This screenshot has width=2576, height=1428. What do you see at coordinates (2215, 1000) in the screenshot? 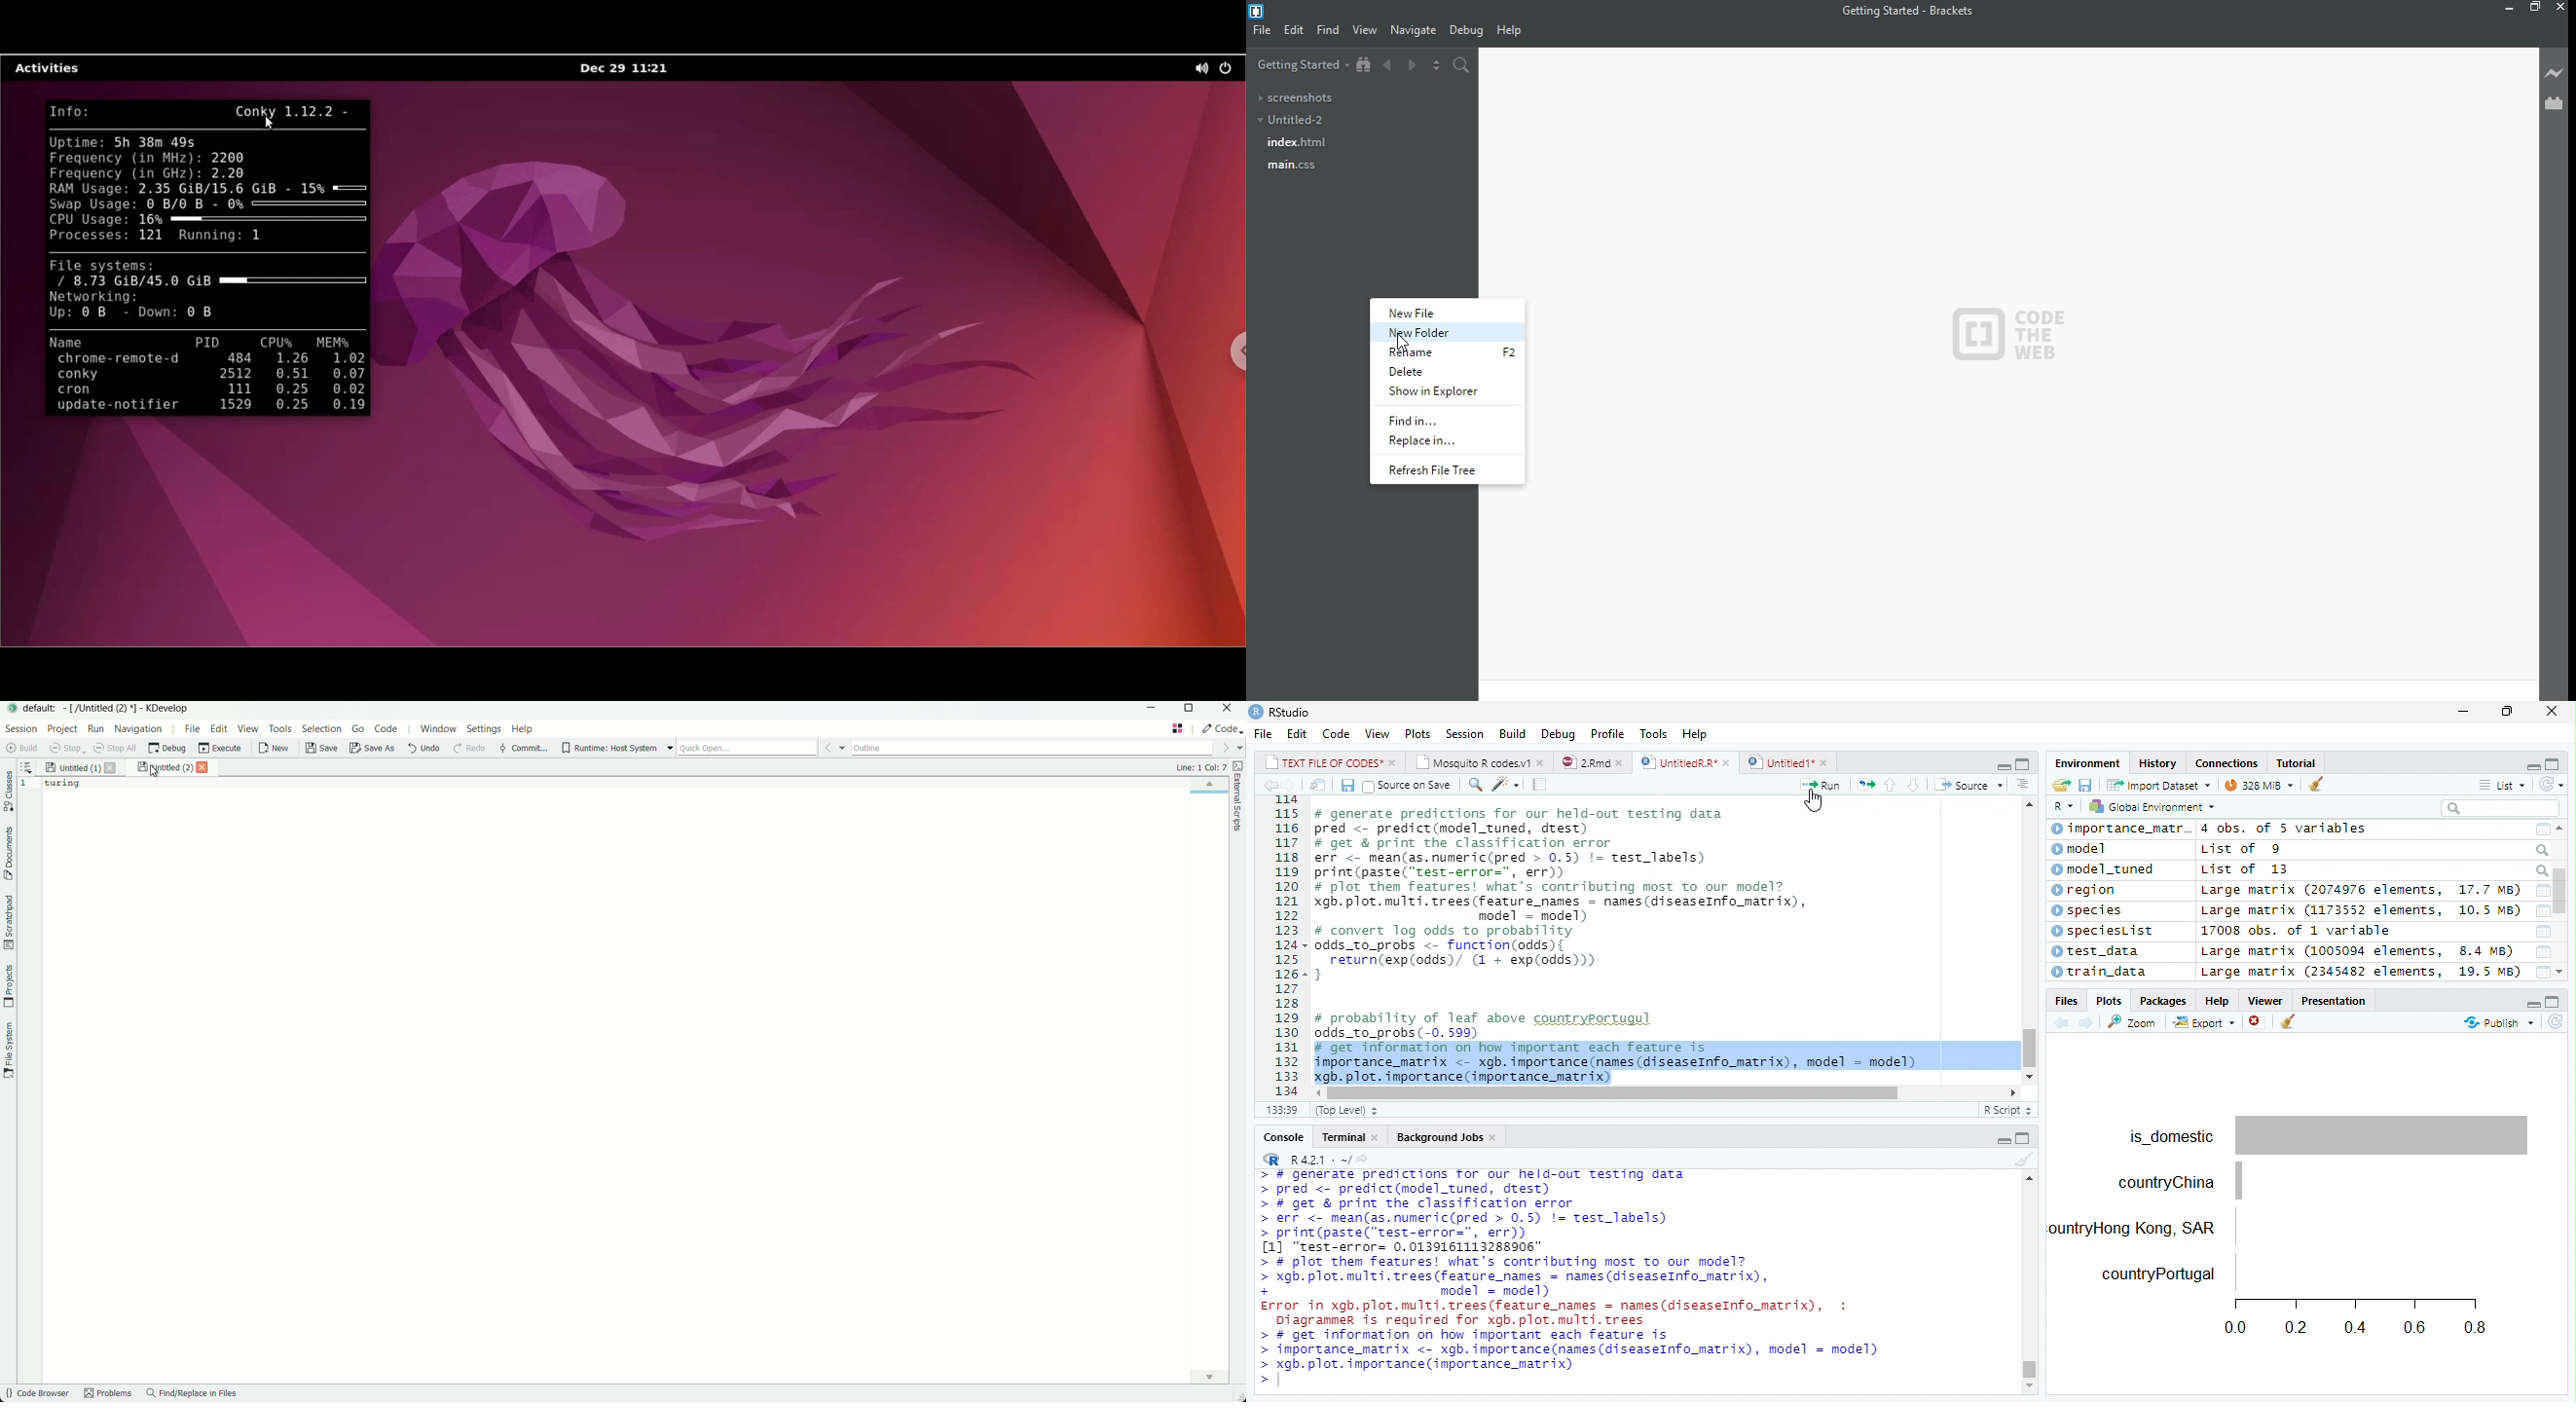
I see `Help` at bounding box center [2215, 1000].